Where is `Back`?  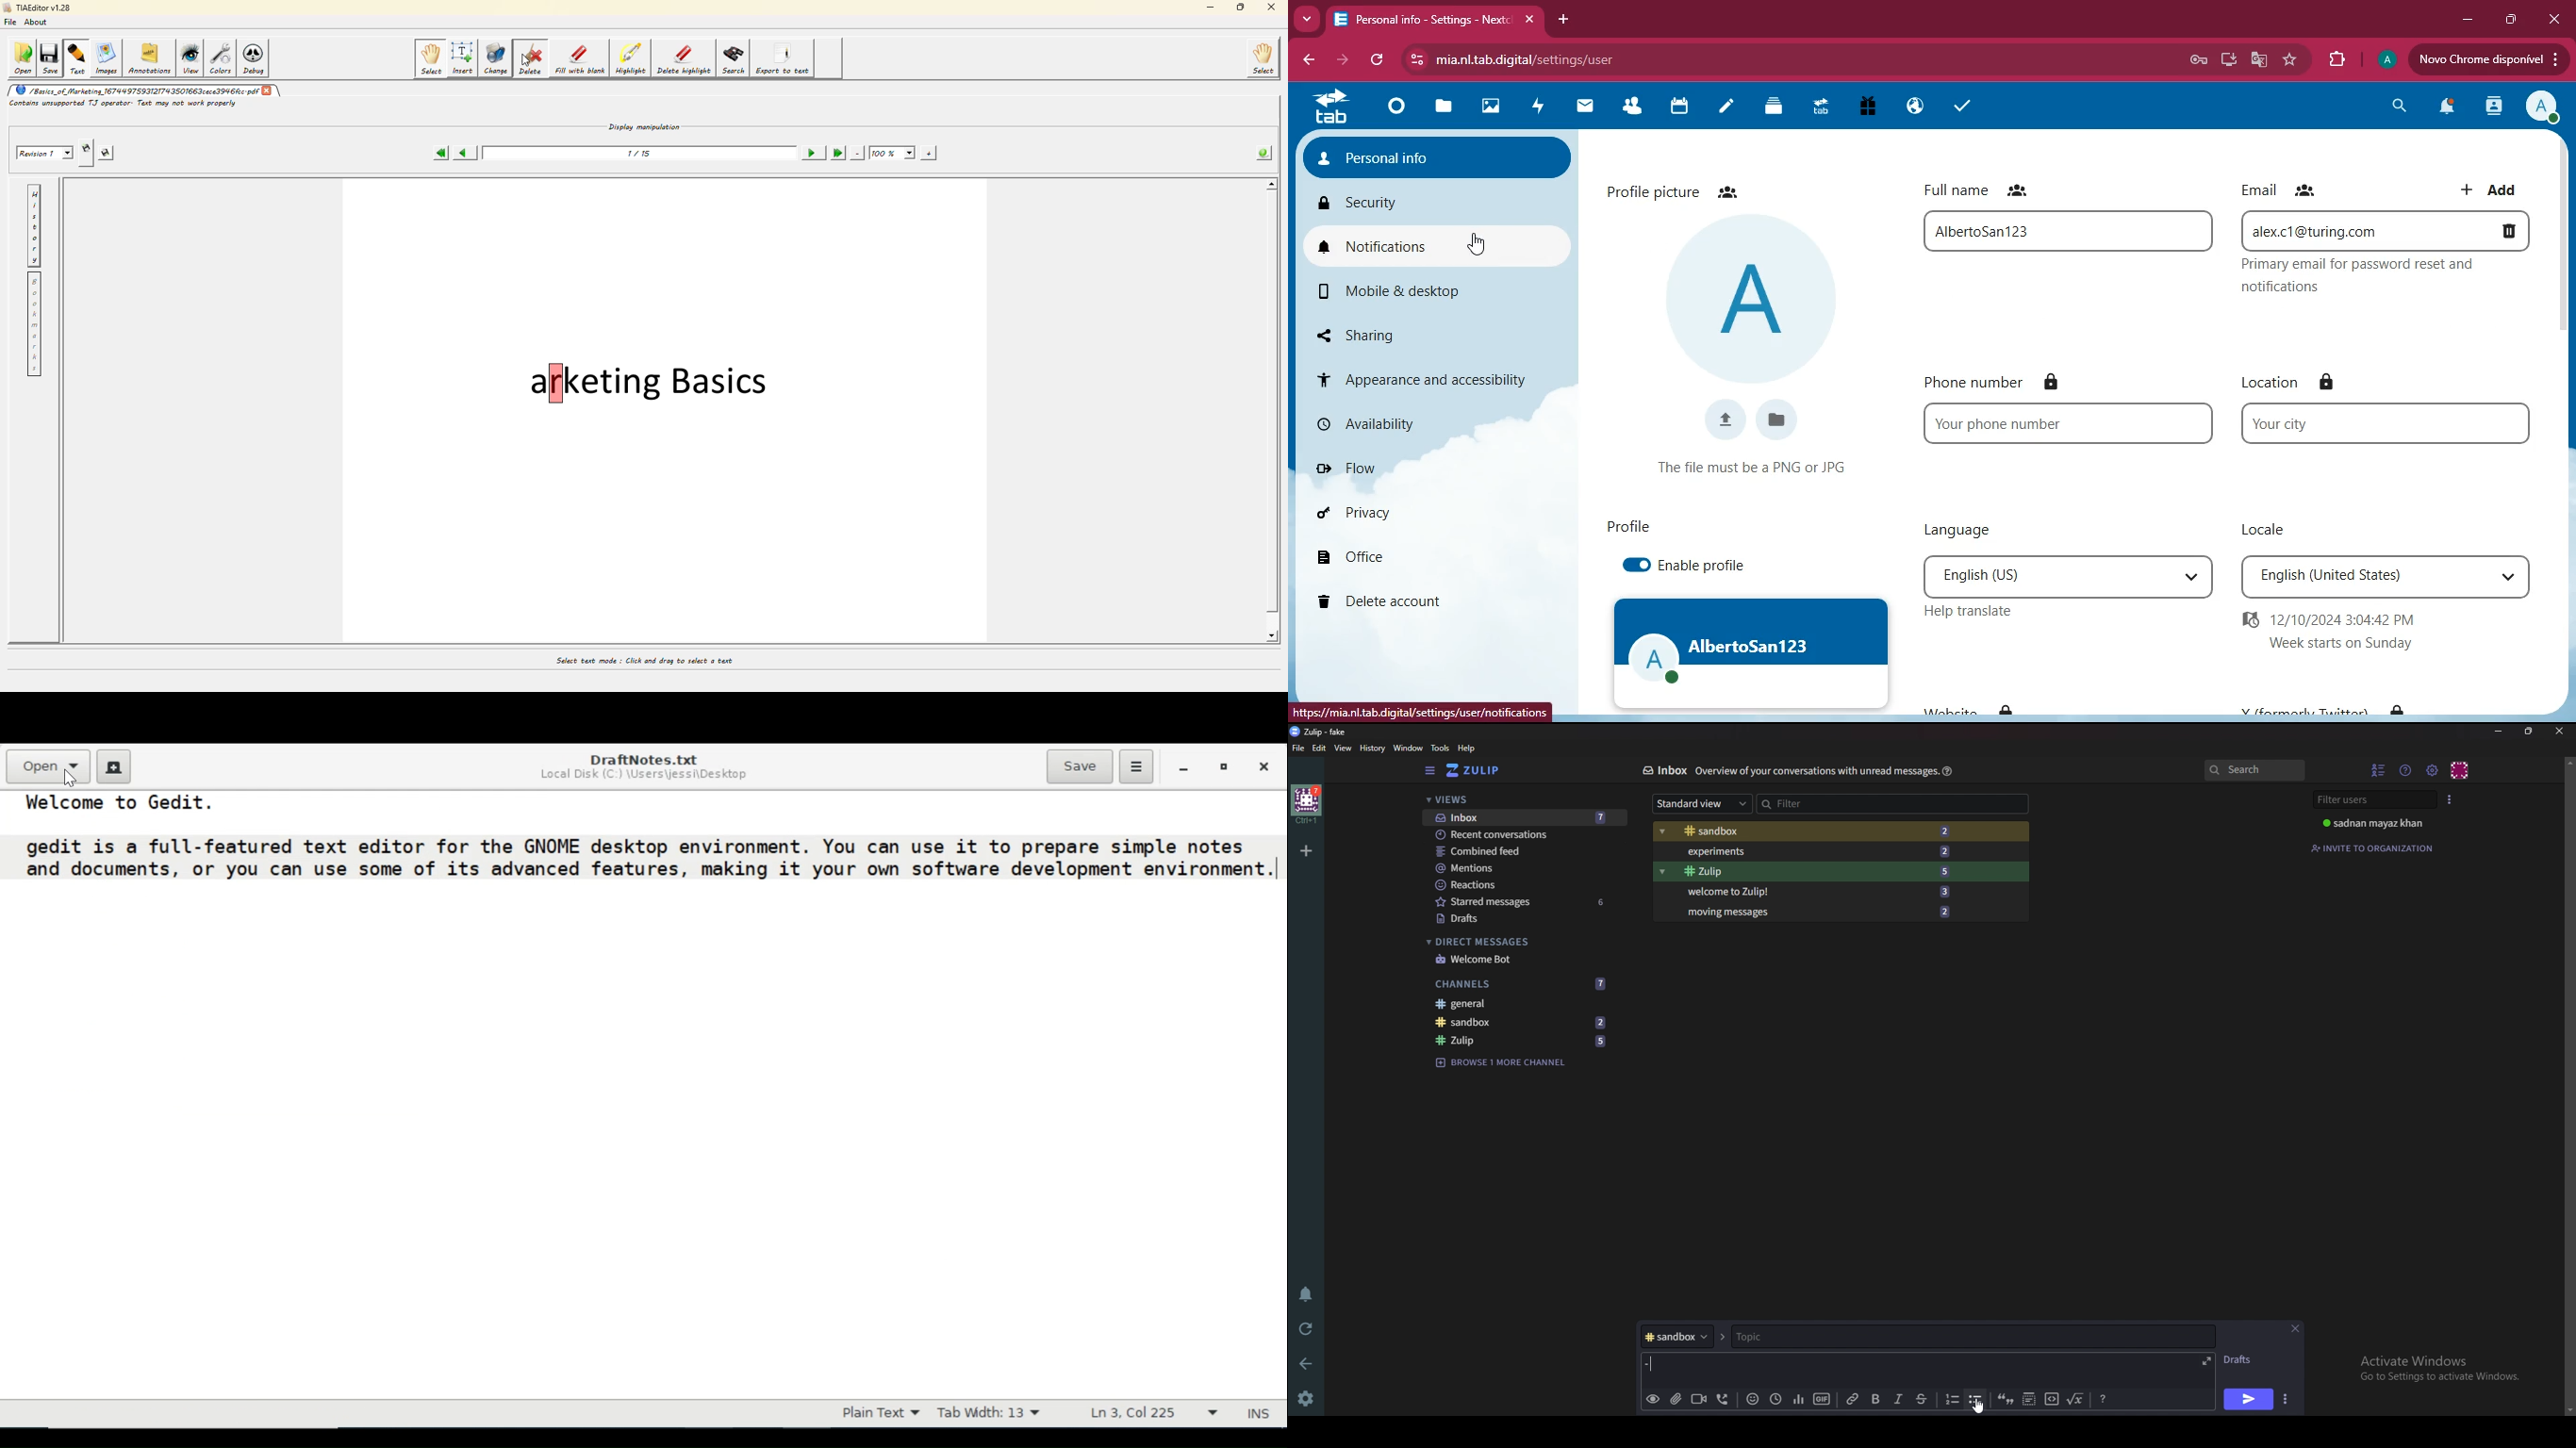
Back is located at coordinates (1309, 1363).